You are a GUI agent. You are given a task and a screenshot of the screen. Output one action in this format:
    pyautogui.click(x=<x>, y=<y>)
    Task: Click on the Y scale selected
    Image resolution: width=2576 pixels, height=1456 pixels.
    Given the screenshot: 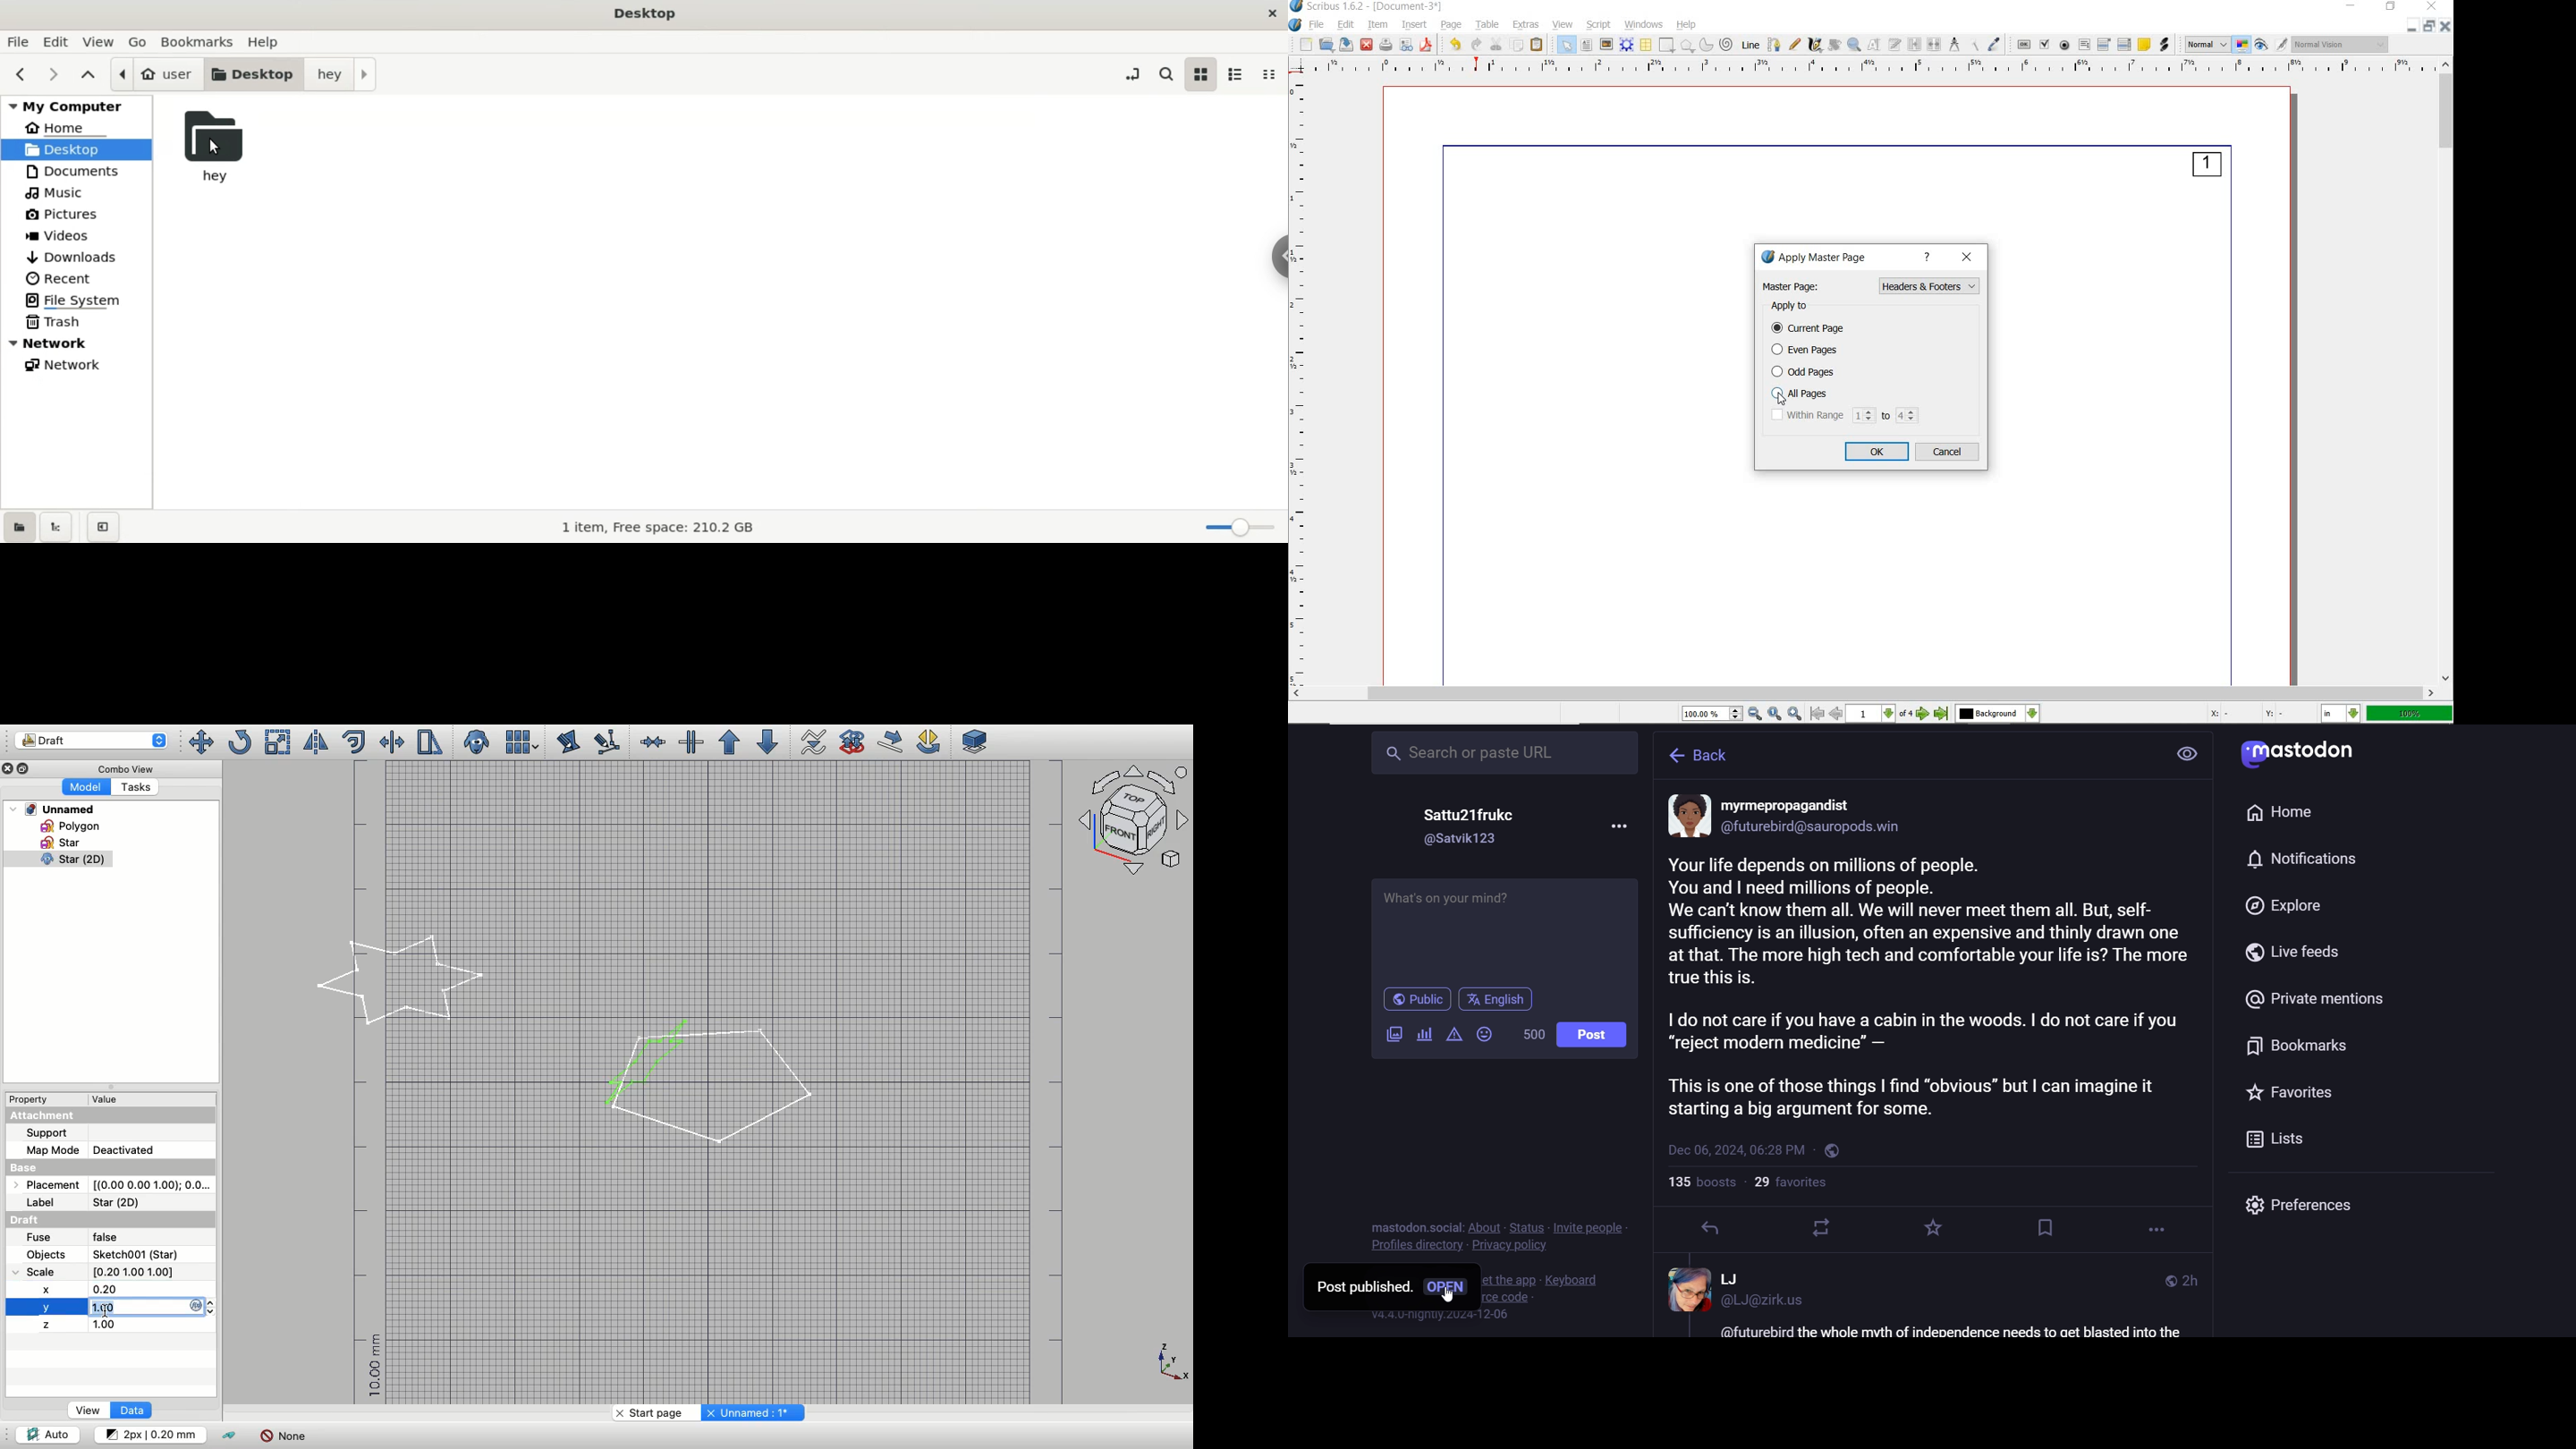 What is the action you would take?
    pyautogui.click(x=46, y=1306)
    